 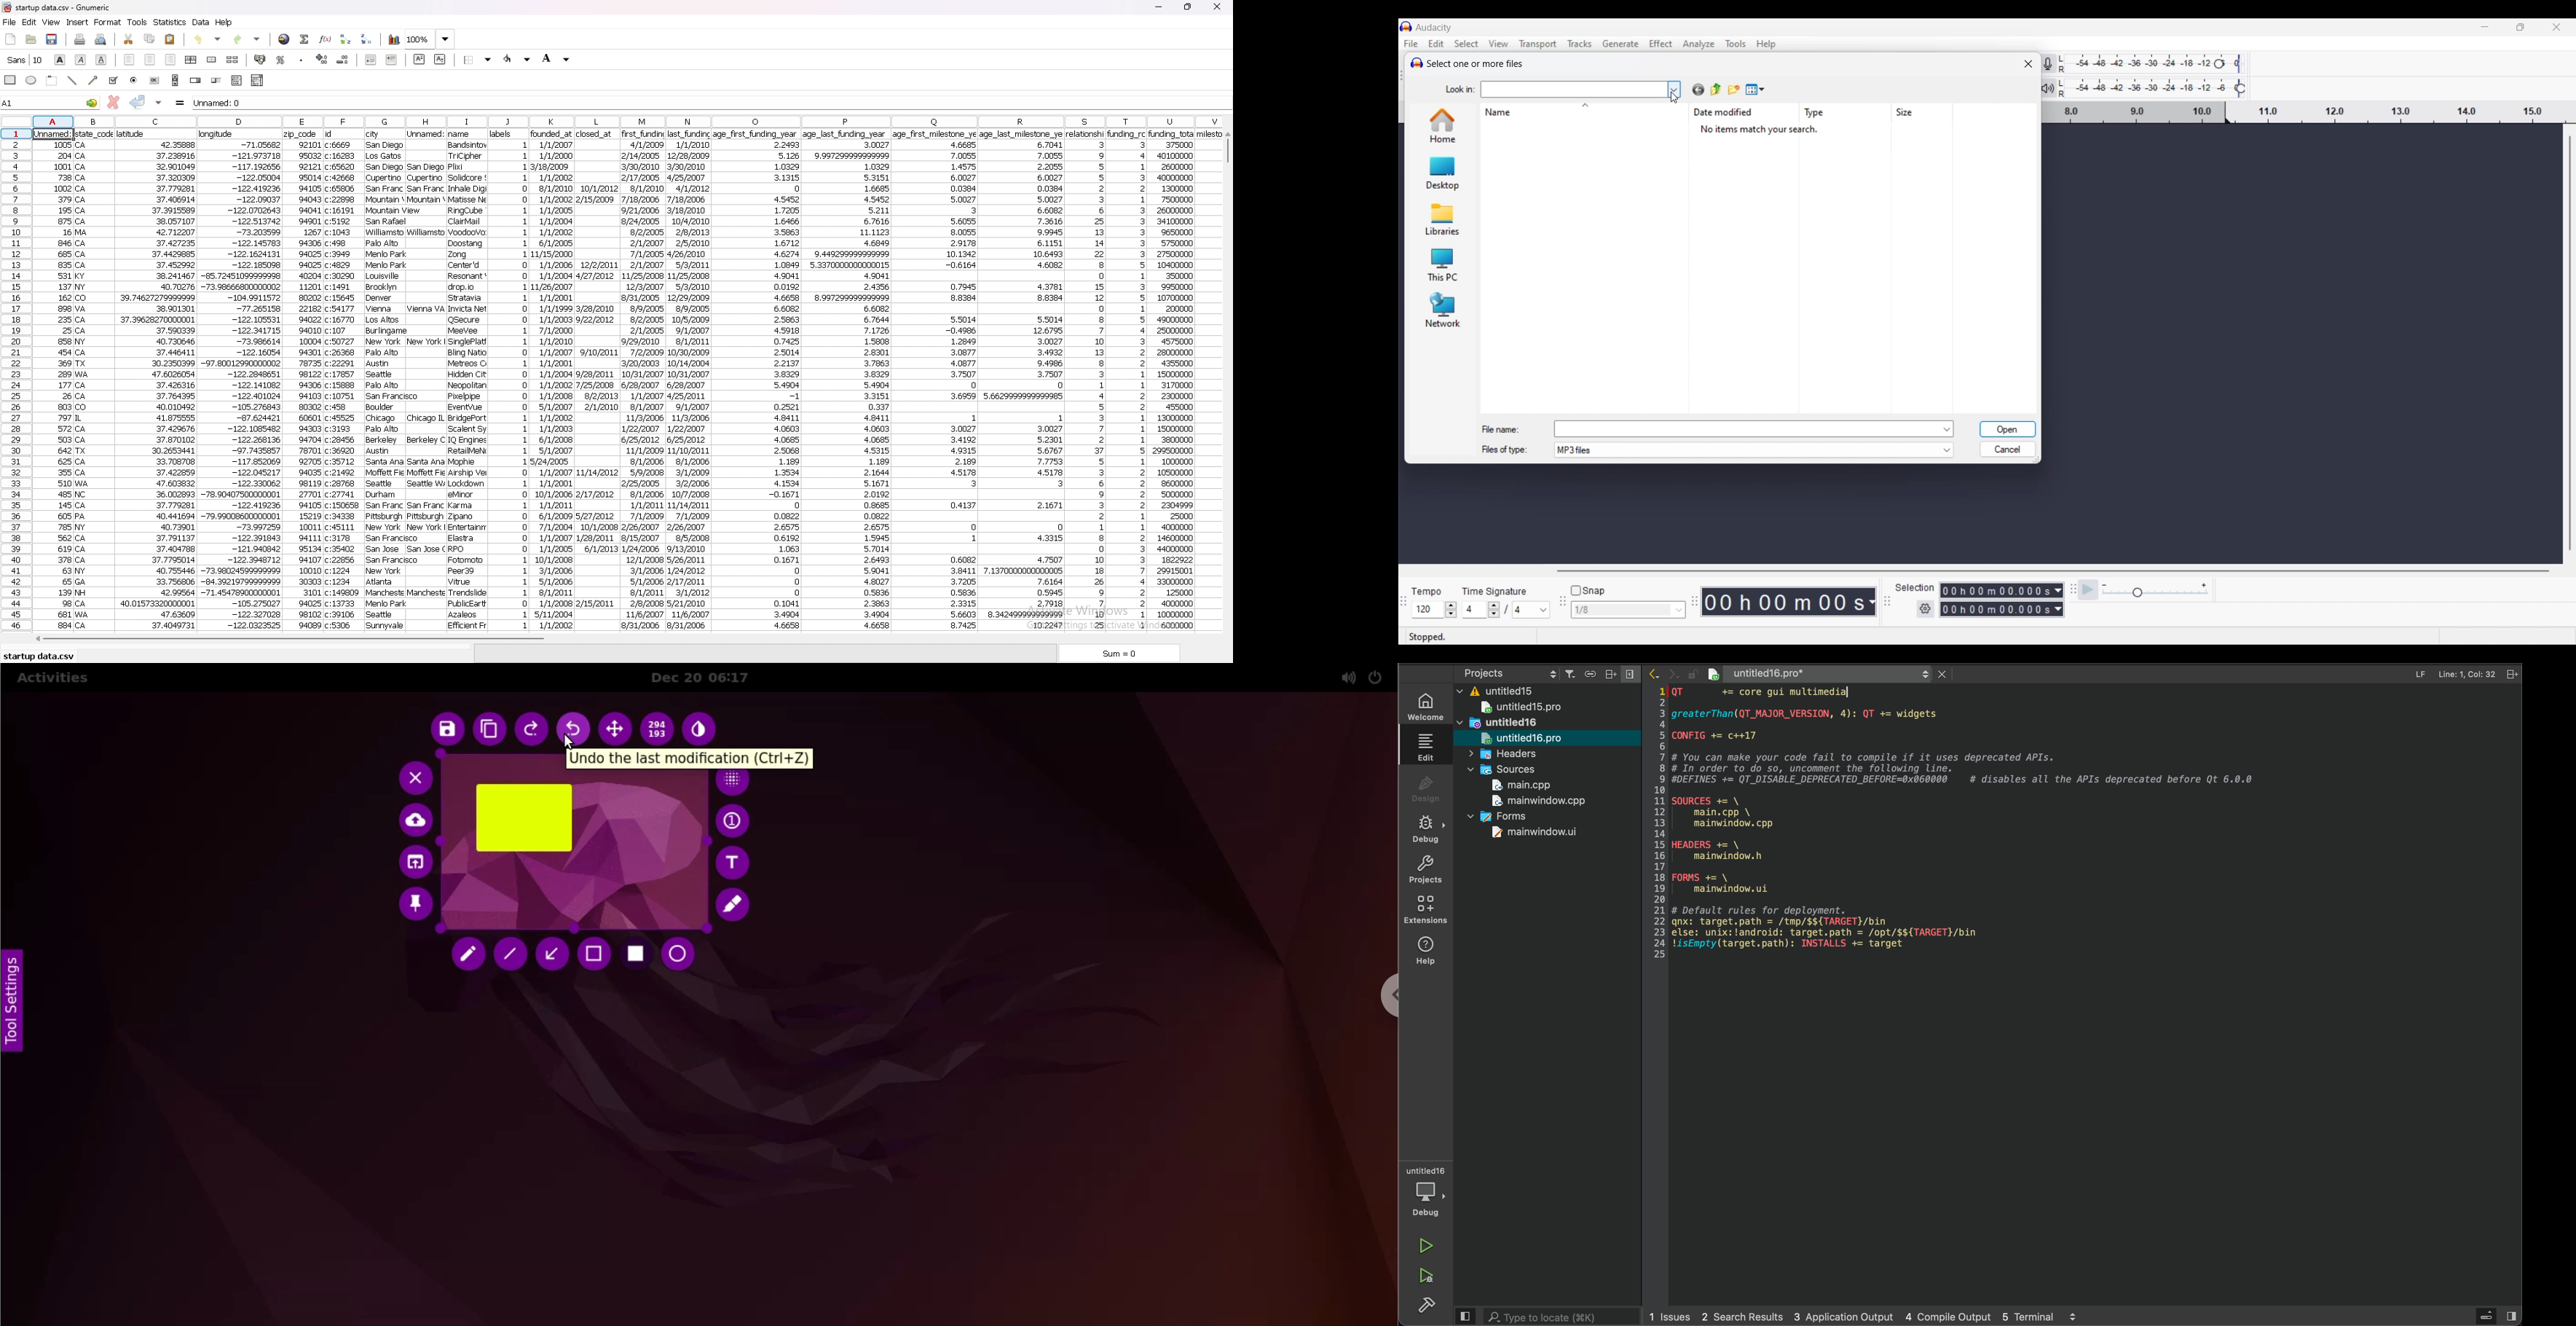 I want to click on projects, so click(x=1430, y=872).